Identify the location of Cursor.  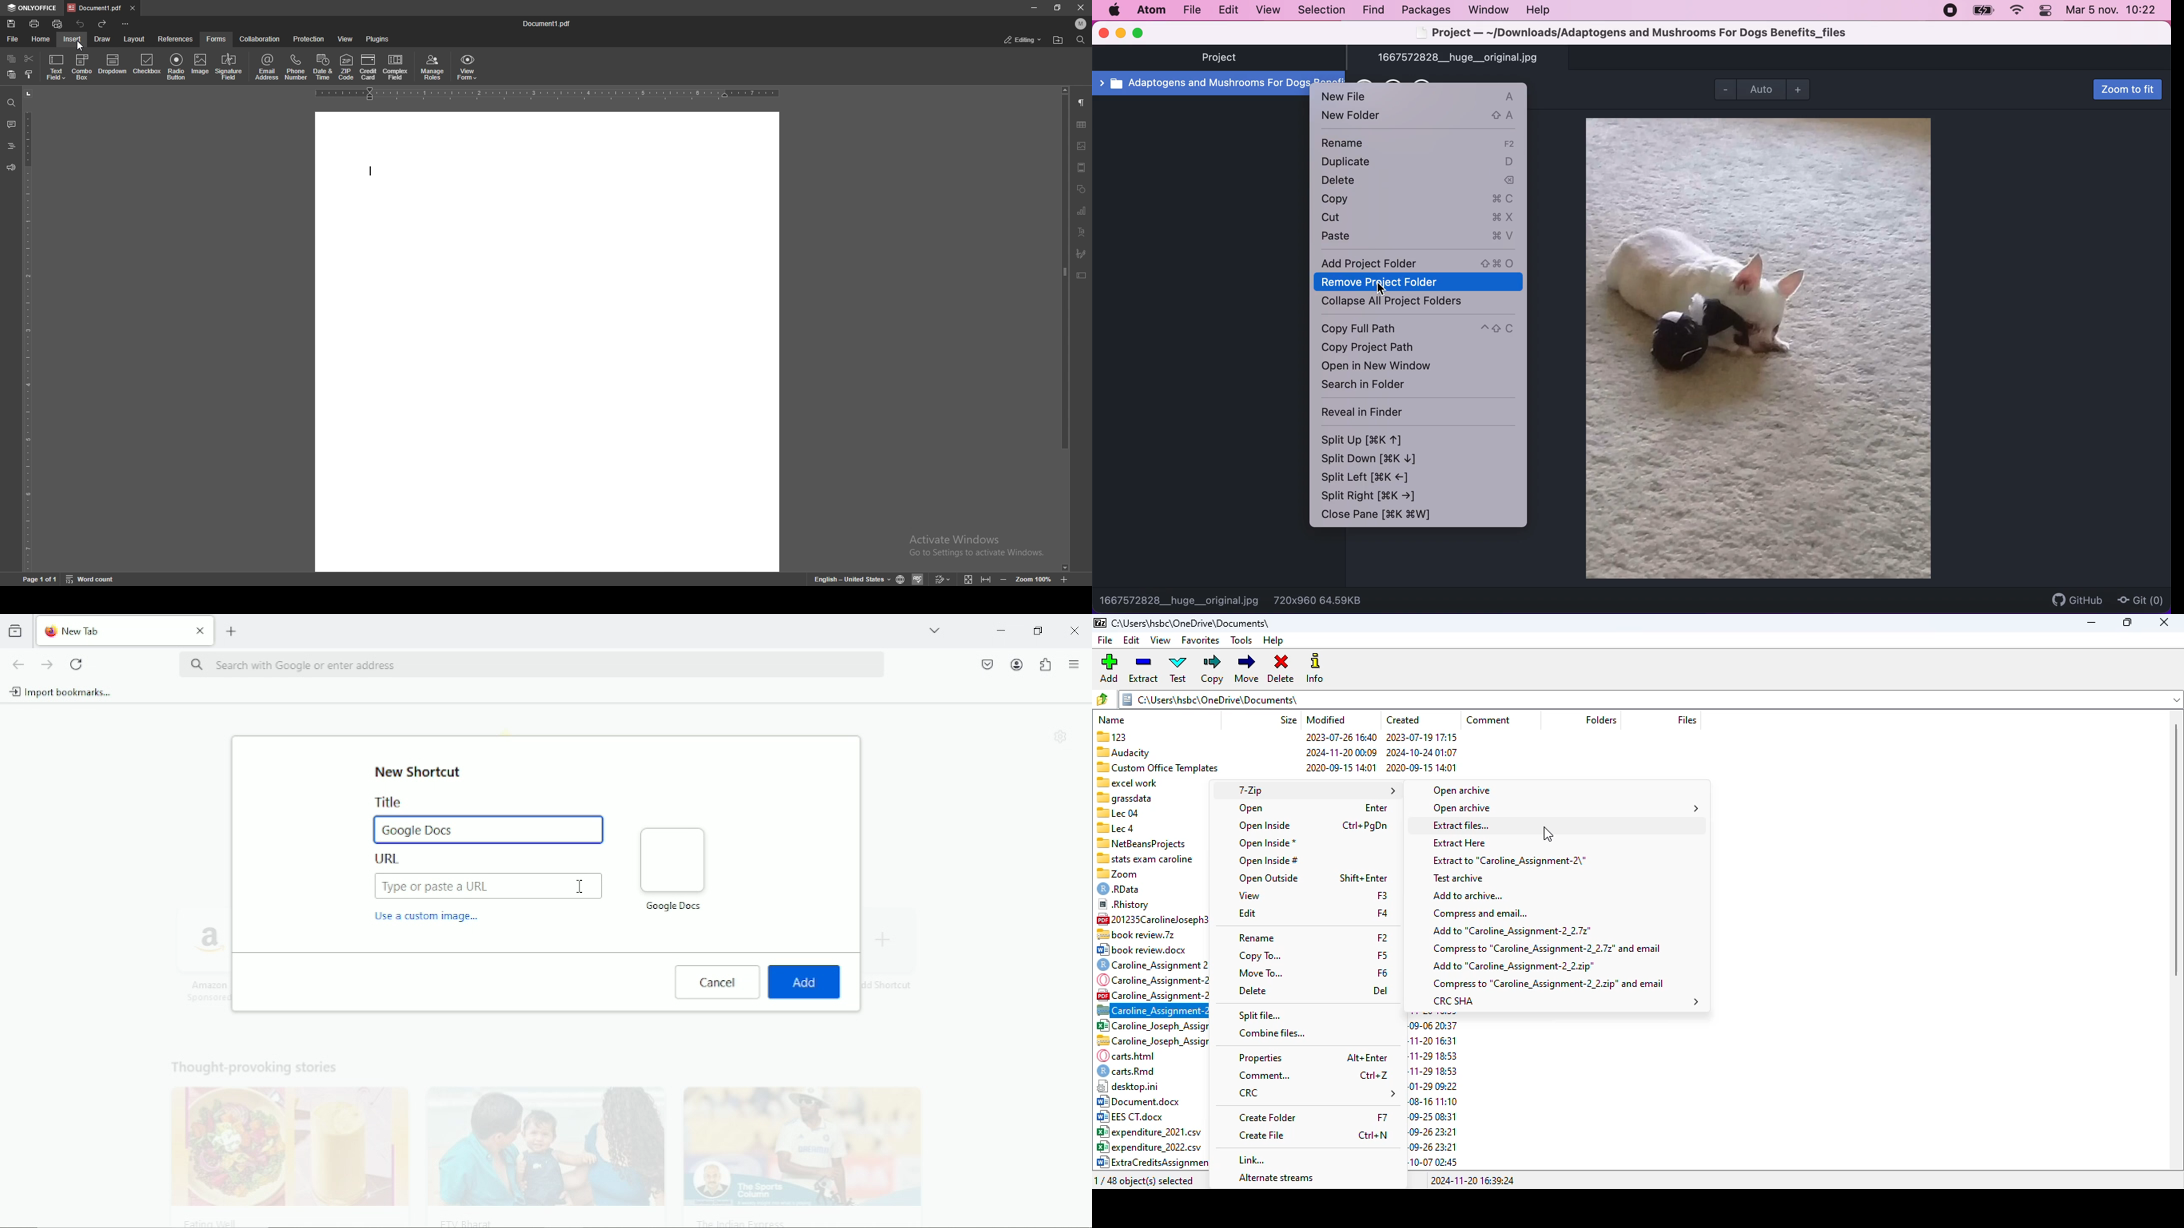
(581, 887).